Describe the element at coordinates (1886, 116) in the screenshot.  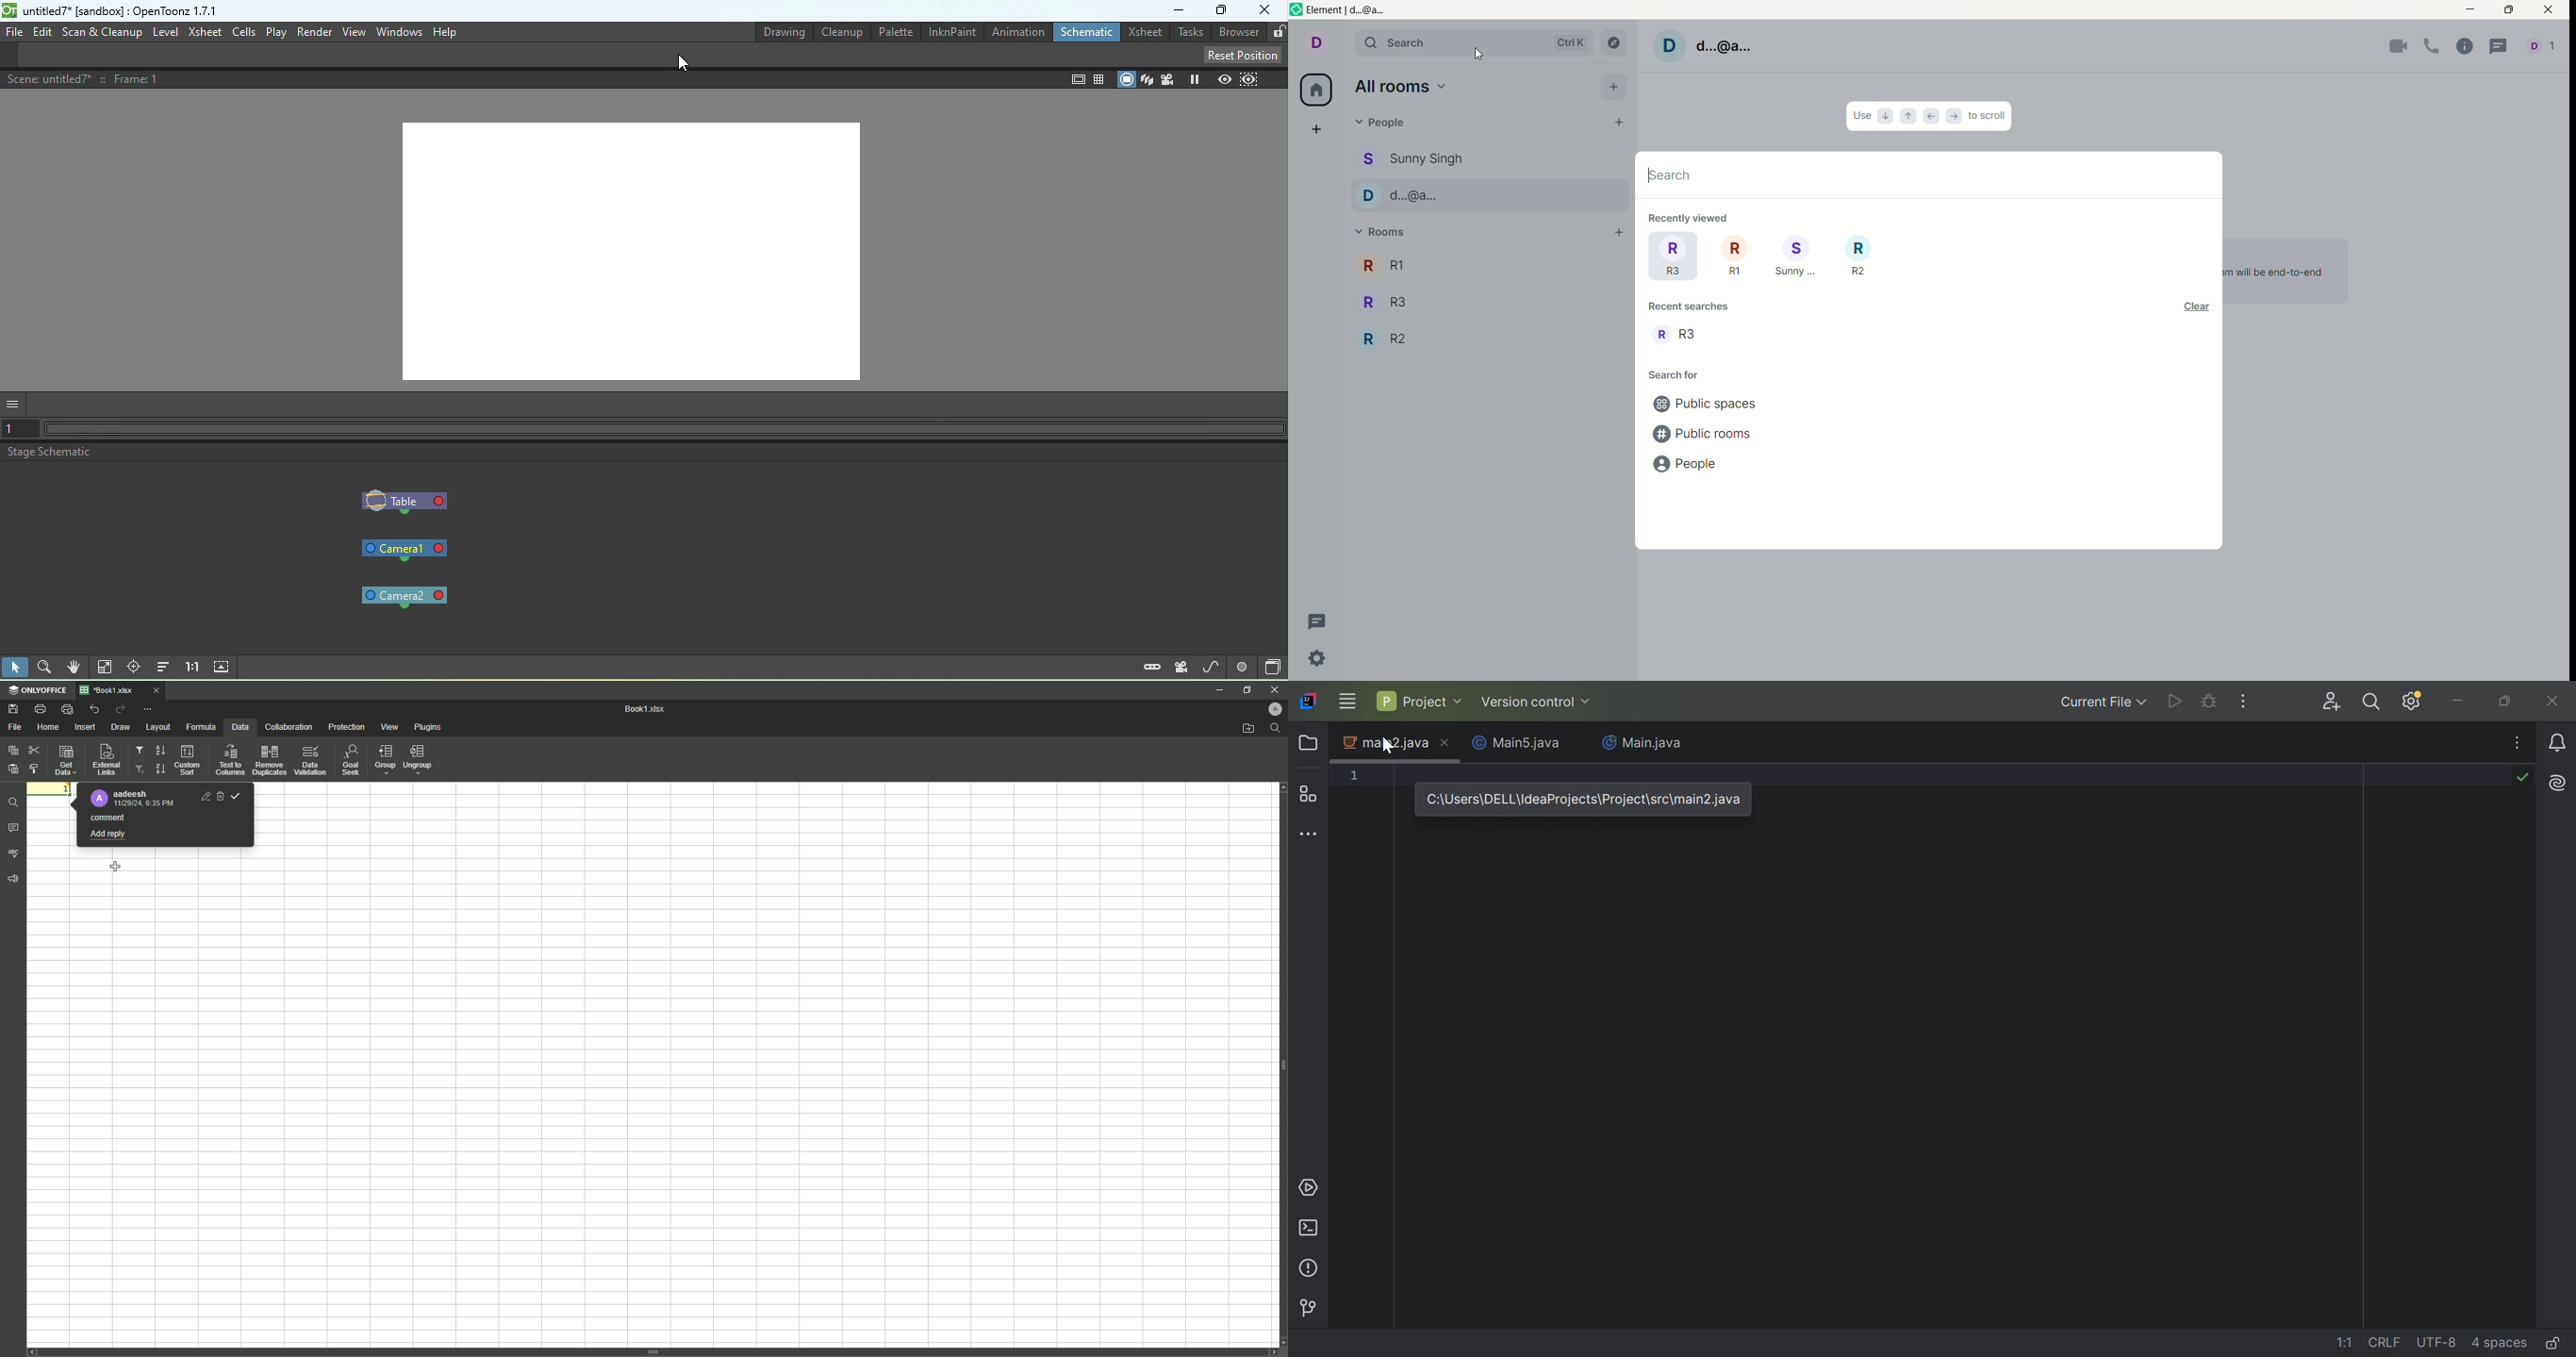
I see `down arrow key` at that location.